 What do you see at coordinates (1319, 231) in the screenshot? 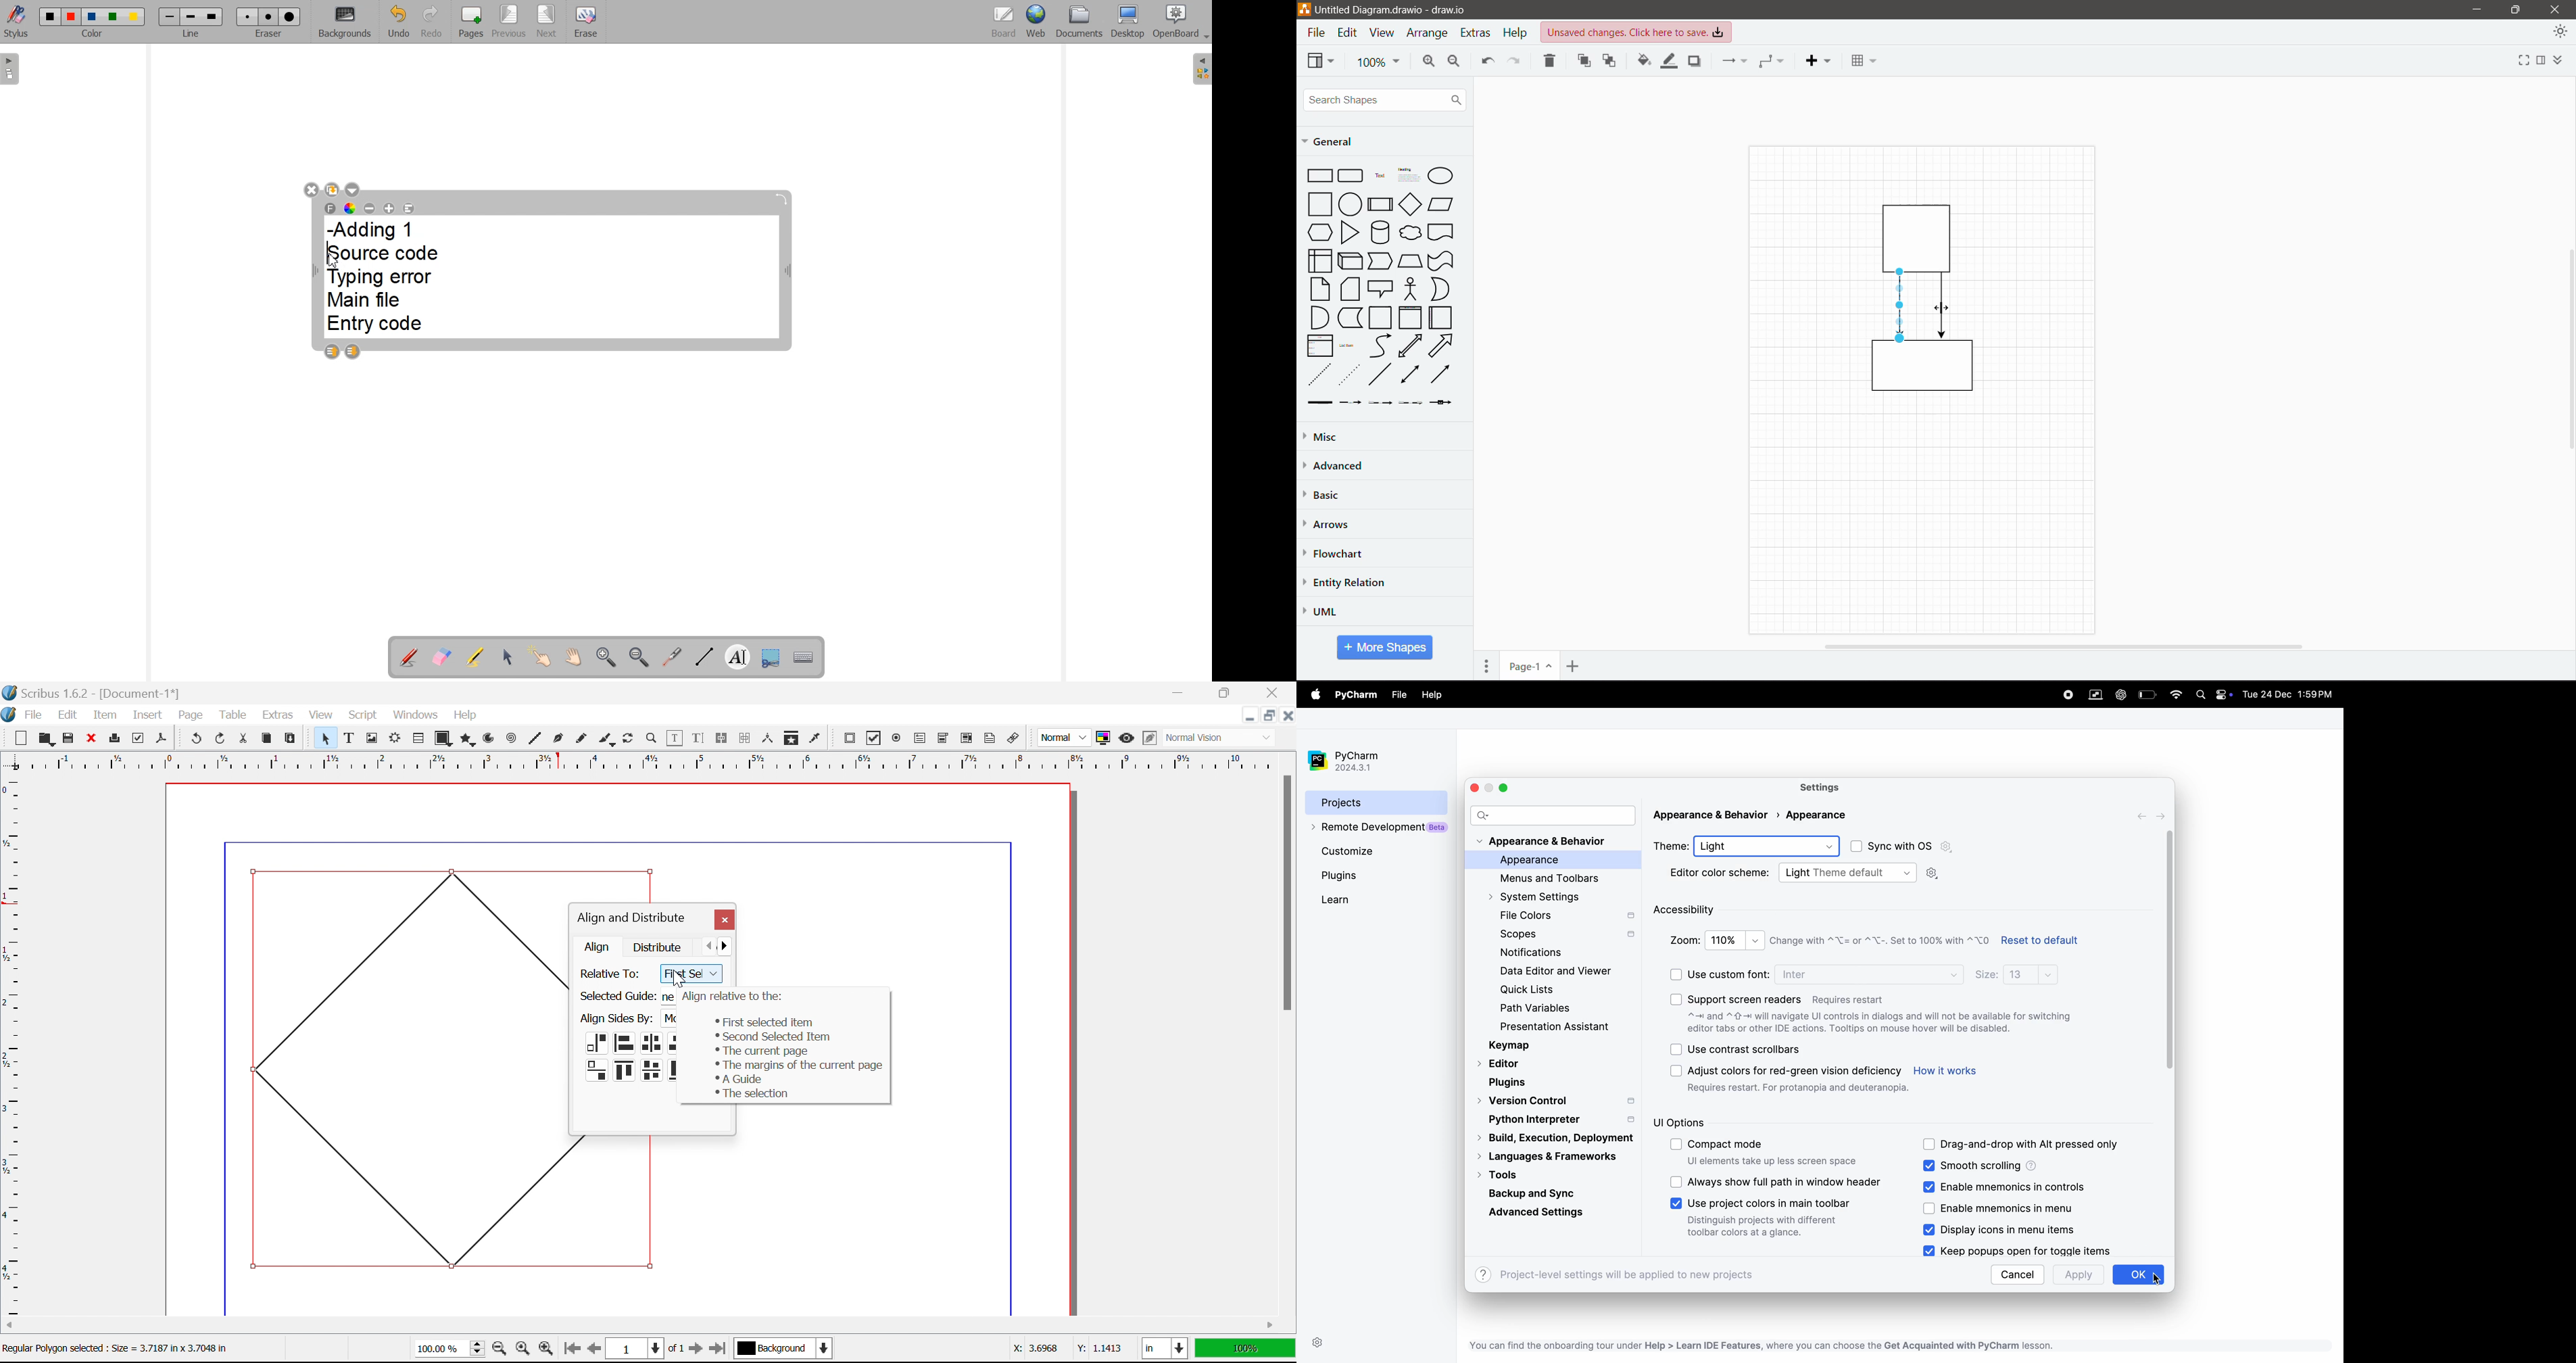
I see `Hexagon` at bounding box center [1319, 231].